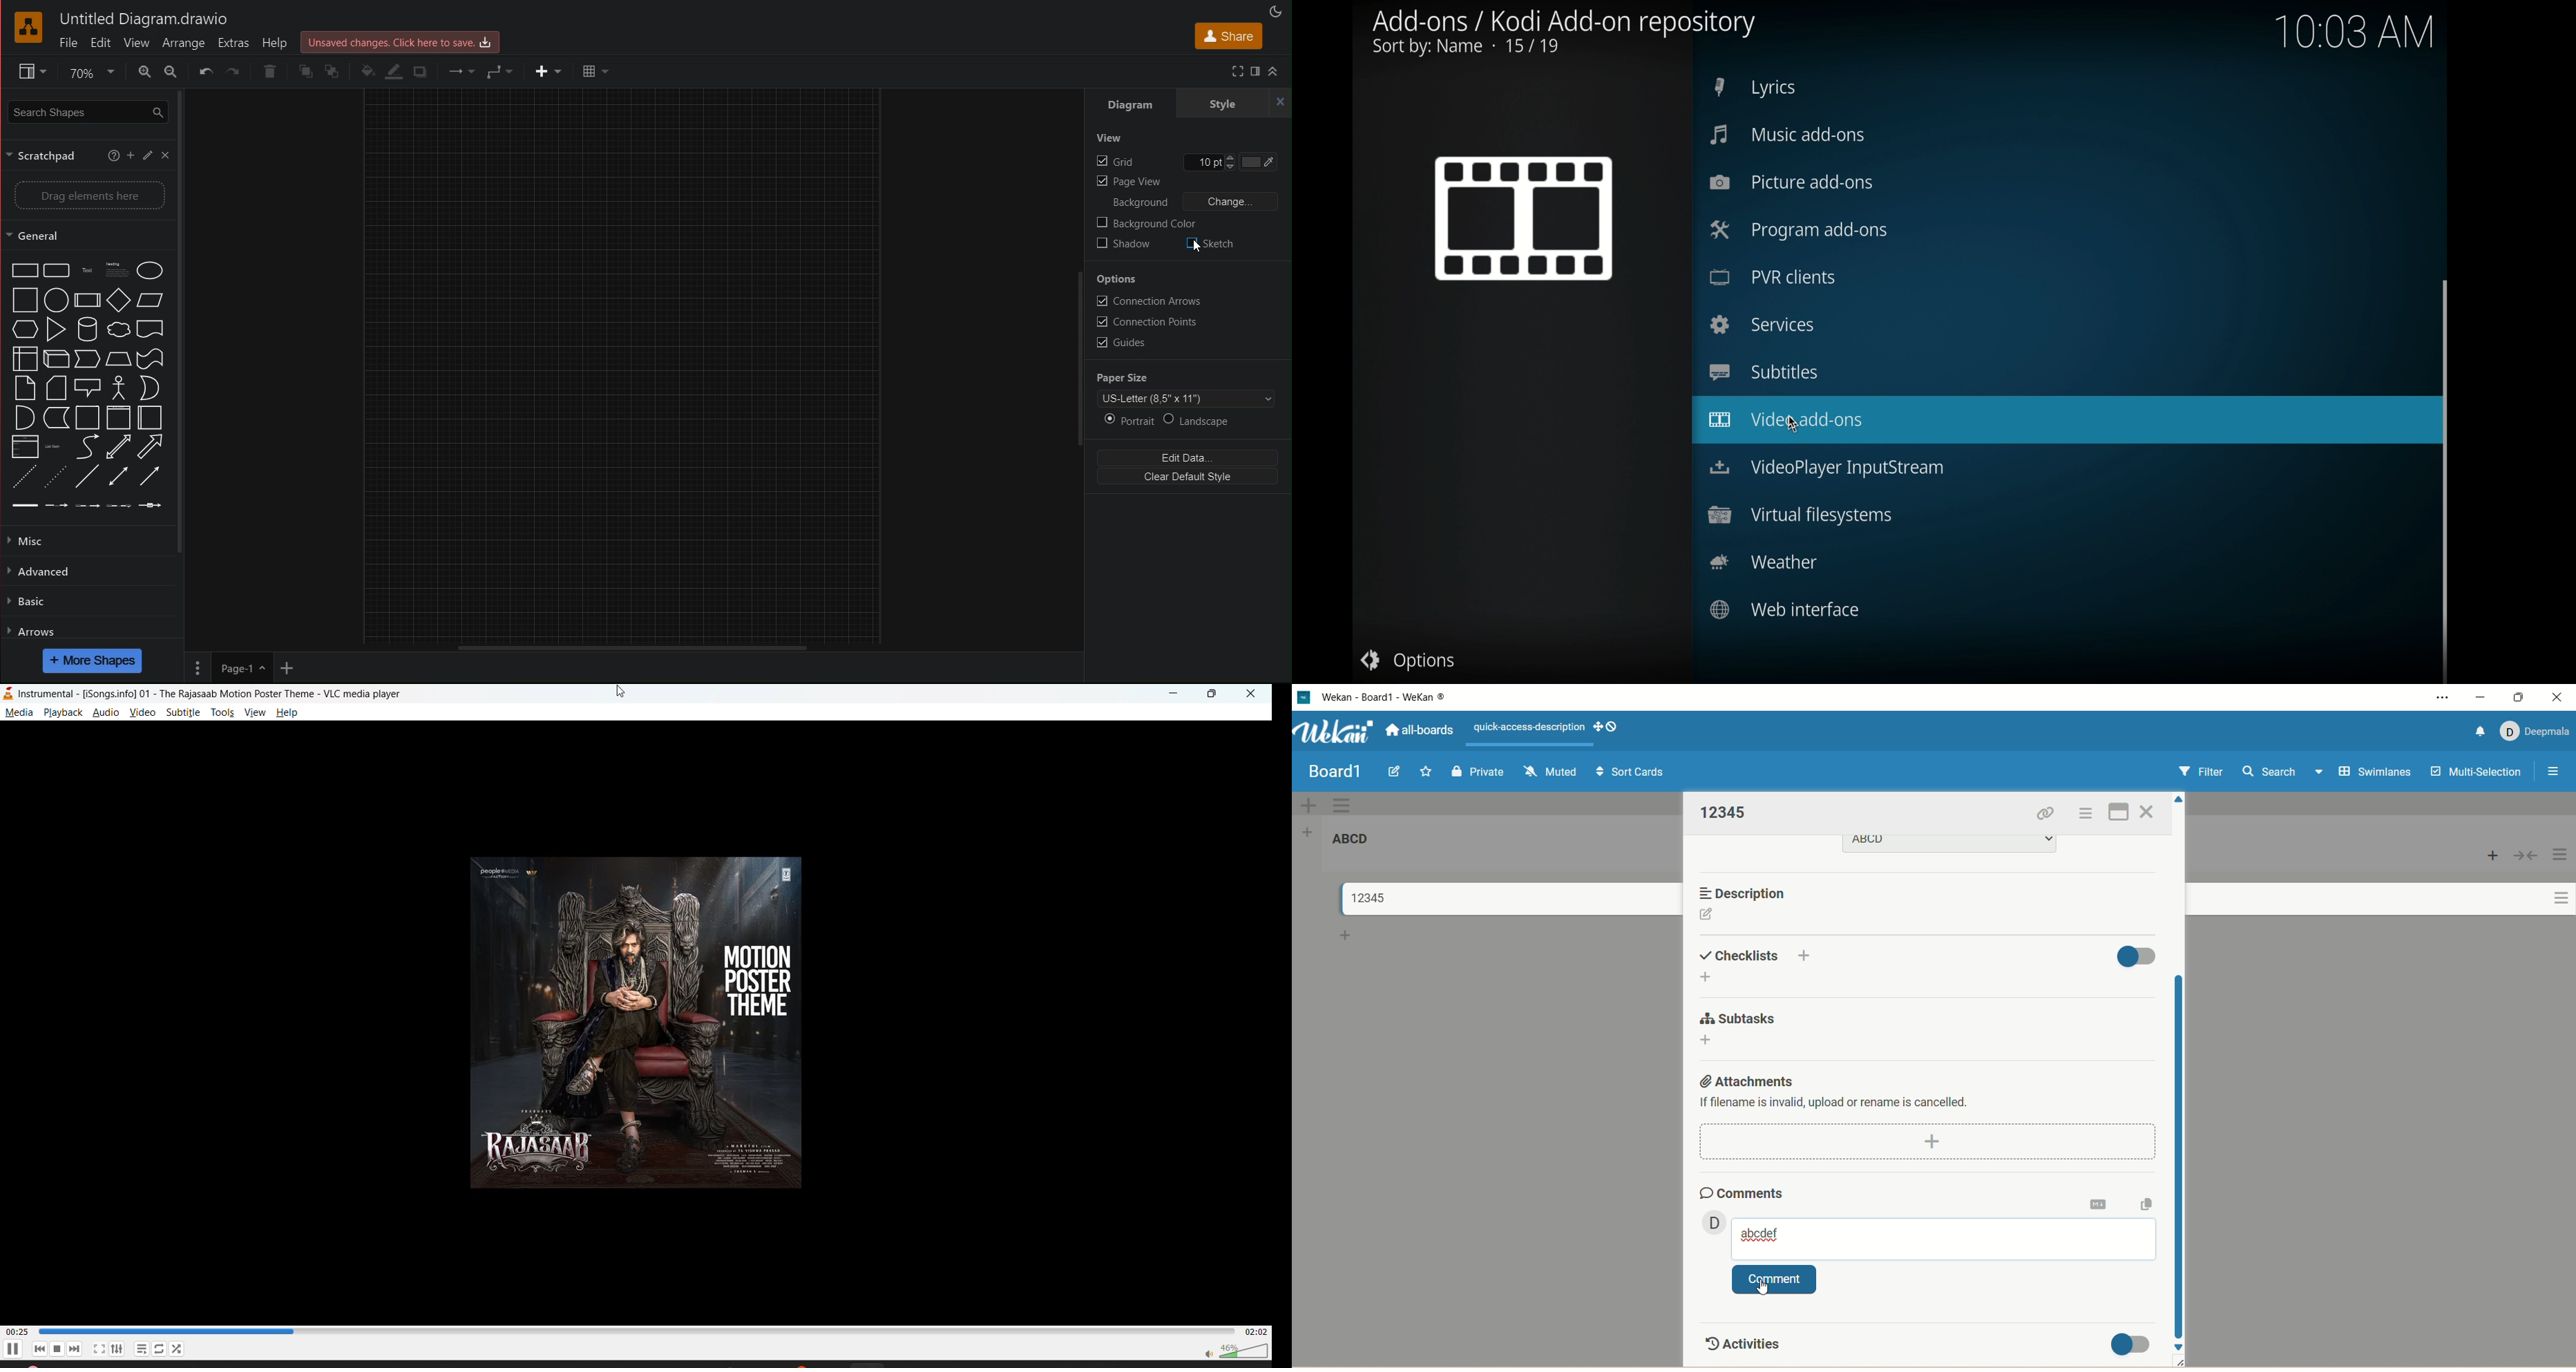 The image size is (2576, 1372). What do you see at coordinates (148, 158) in the screenshot?
I see `pen` at bounding box center [148, 158].